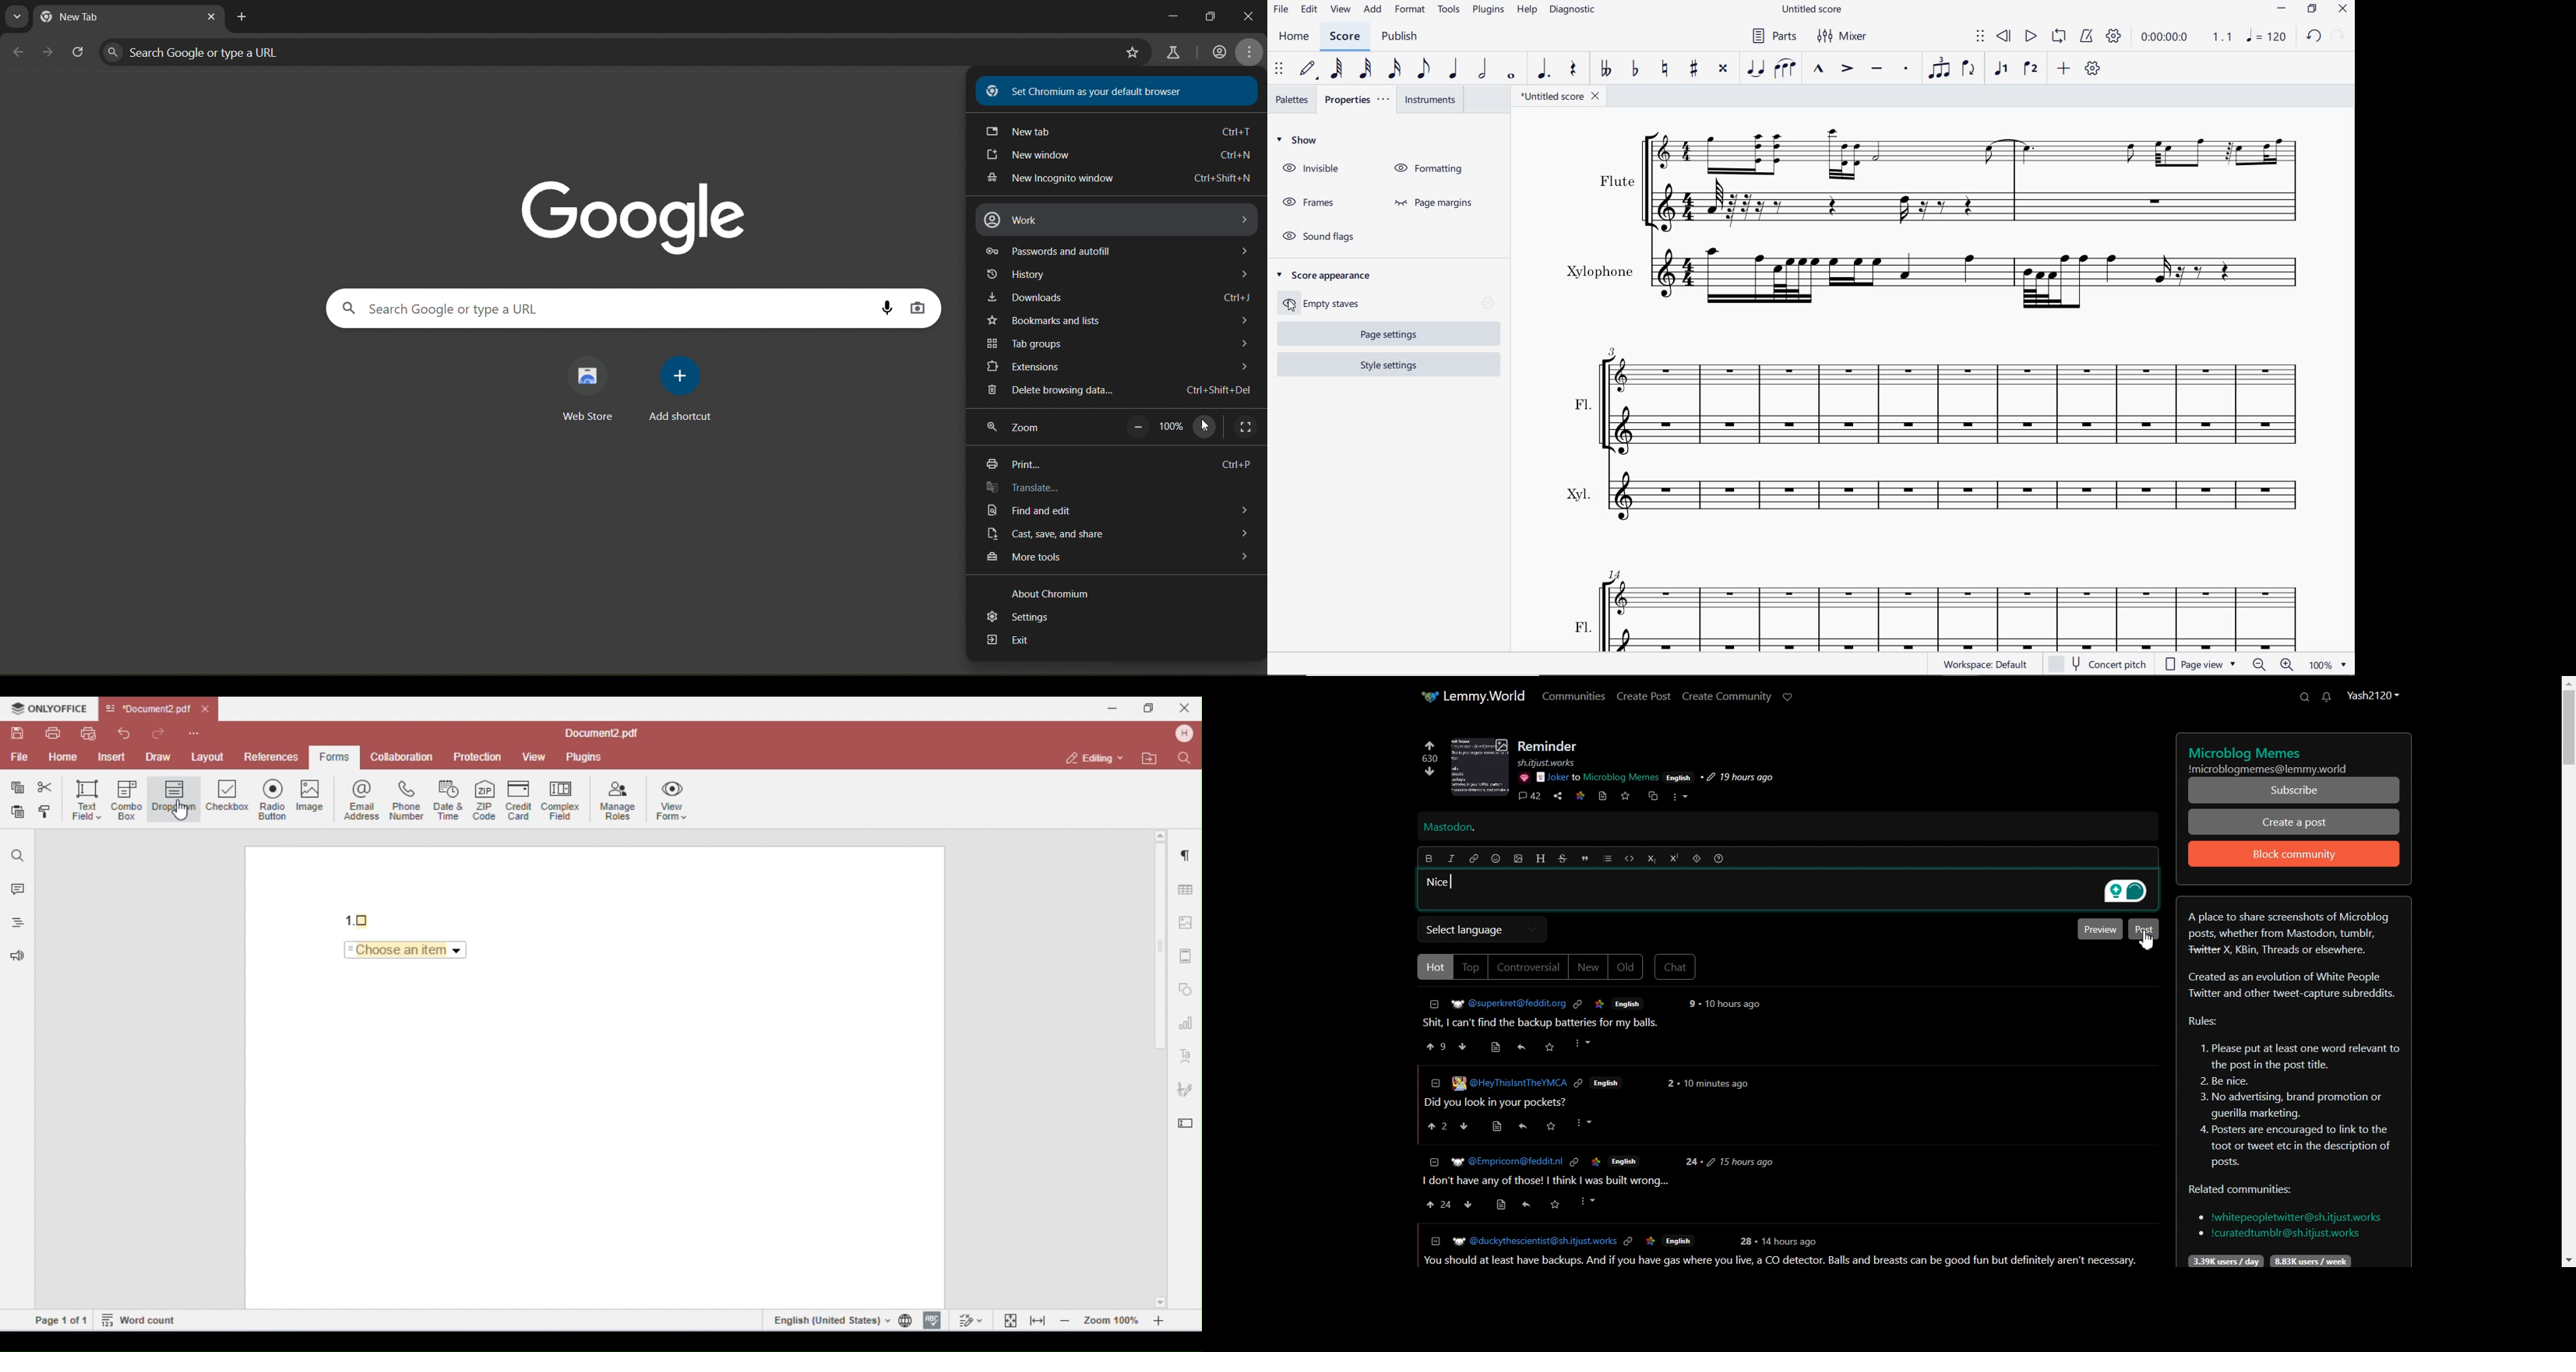 Image resolution: width=2576 pixels, height=1372 pixels. I want to click on Chat, so click(1676, 967).